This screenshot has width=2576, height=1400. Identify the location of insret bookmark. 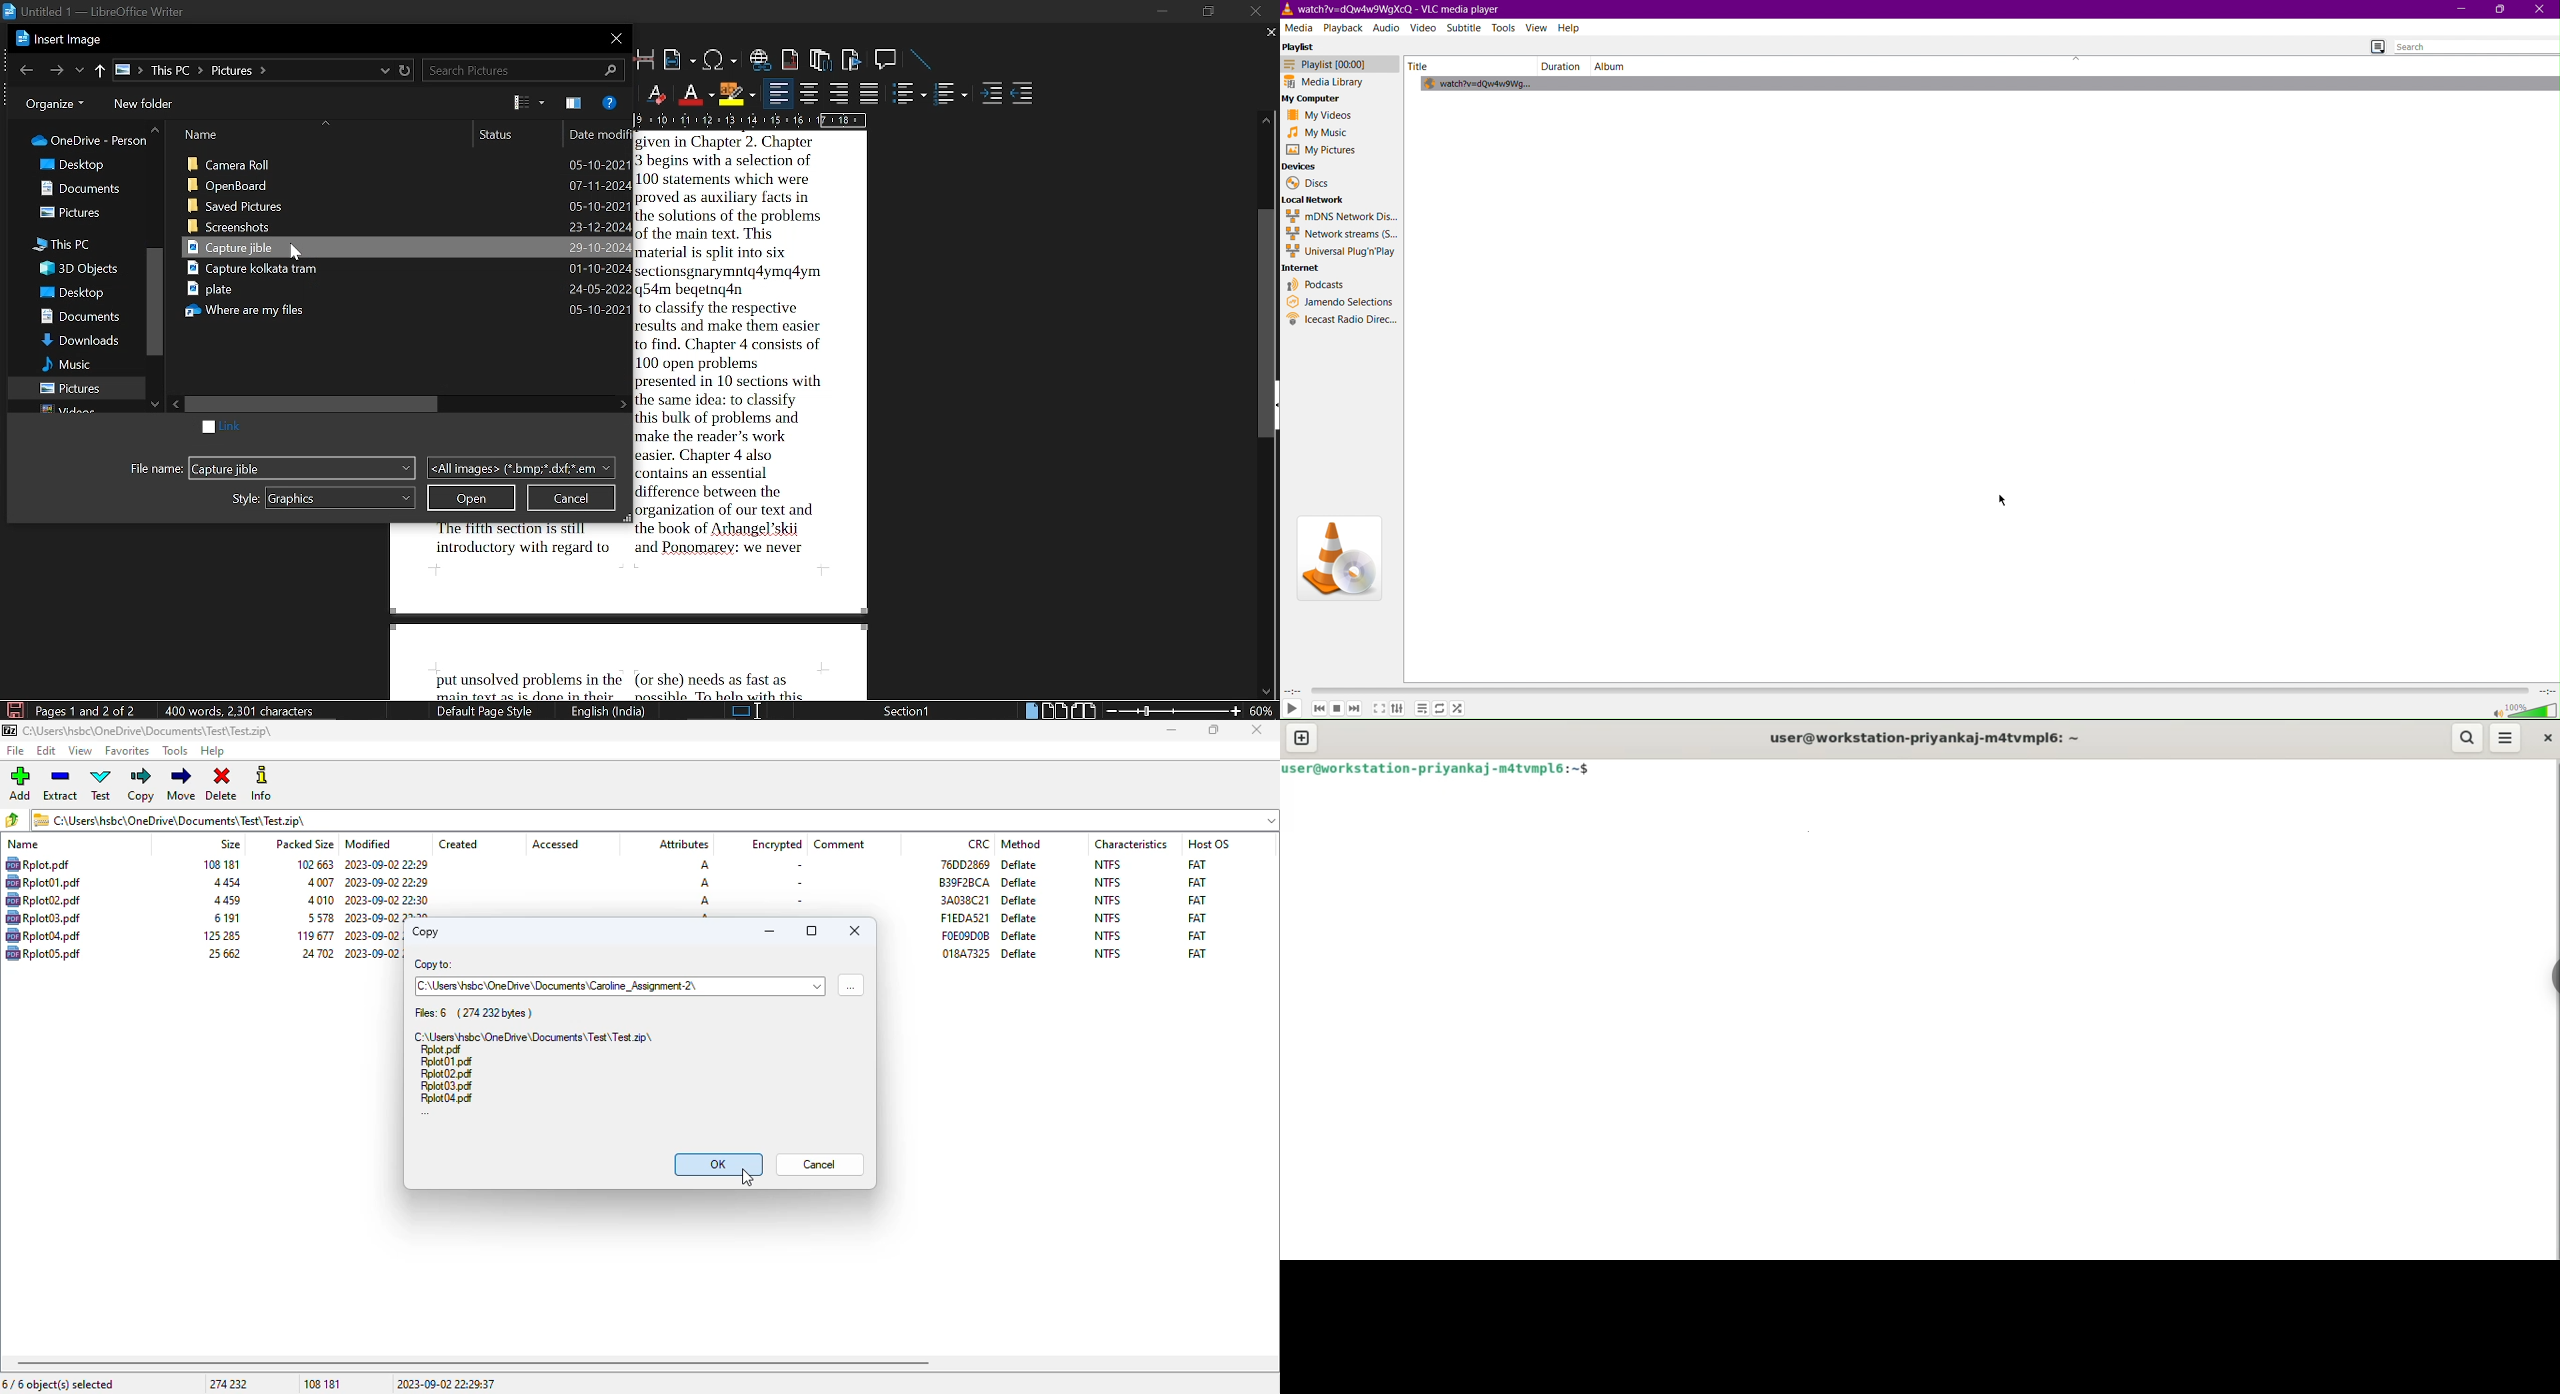
(851, 60).